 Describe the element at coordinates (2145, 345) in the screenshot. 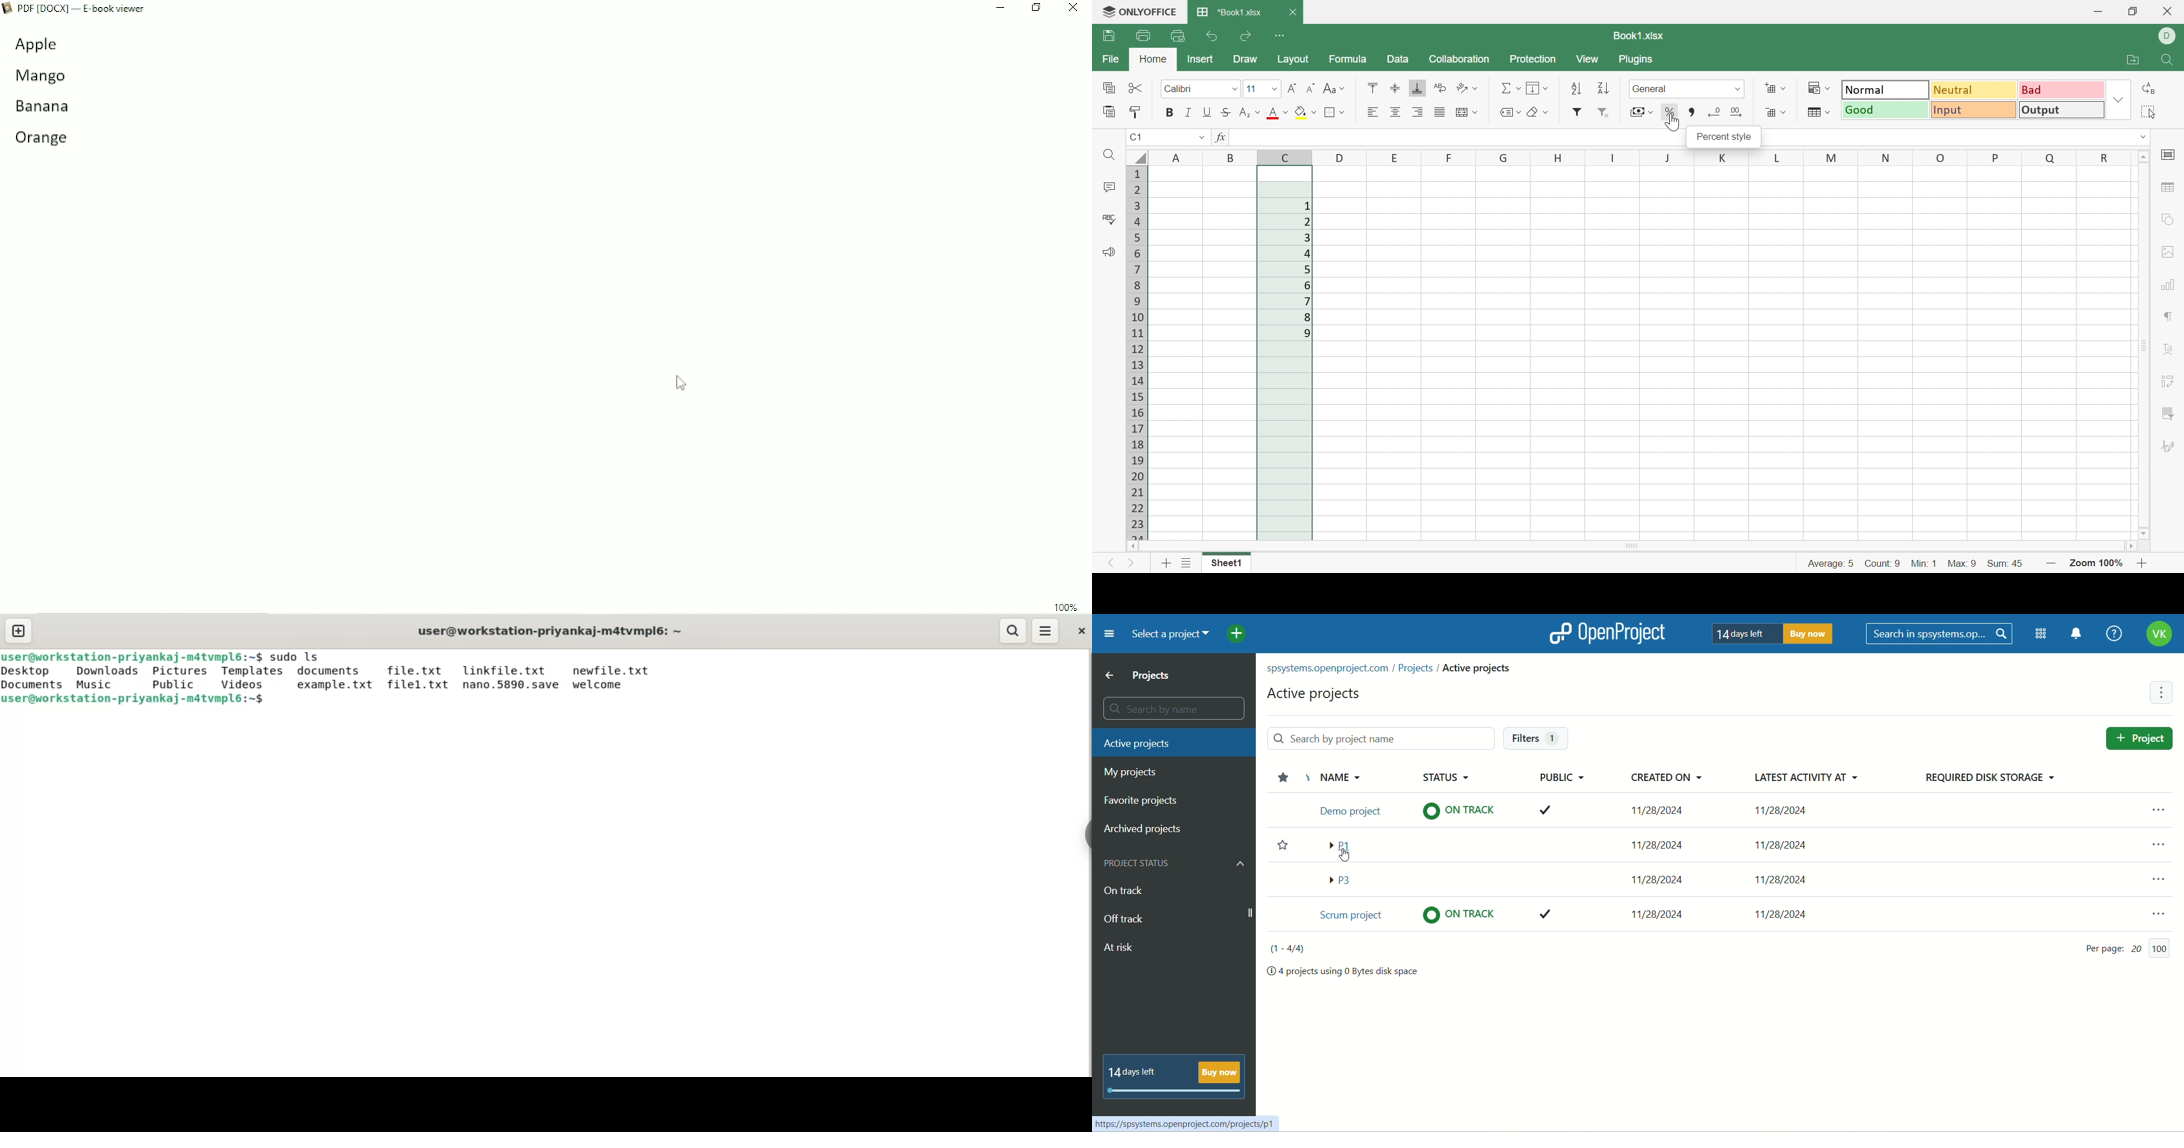

I see `Scroll Bar` at that location.